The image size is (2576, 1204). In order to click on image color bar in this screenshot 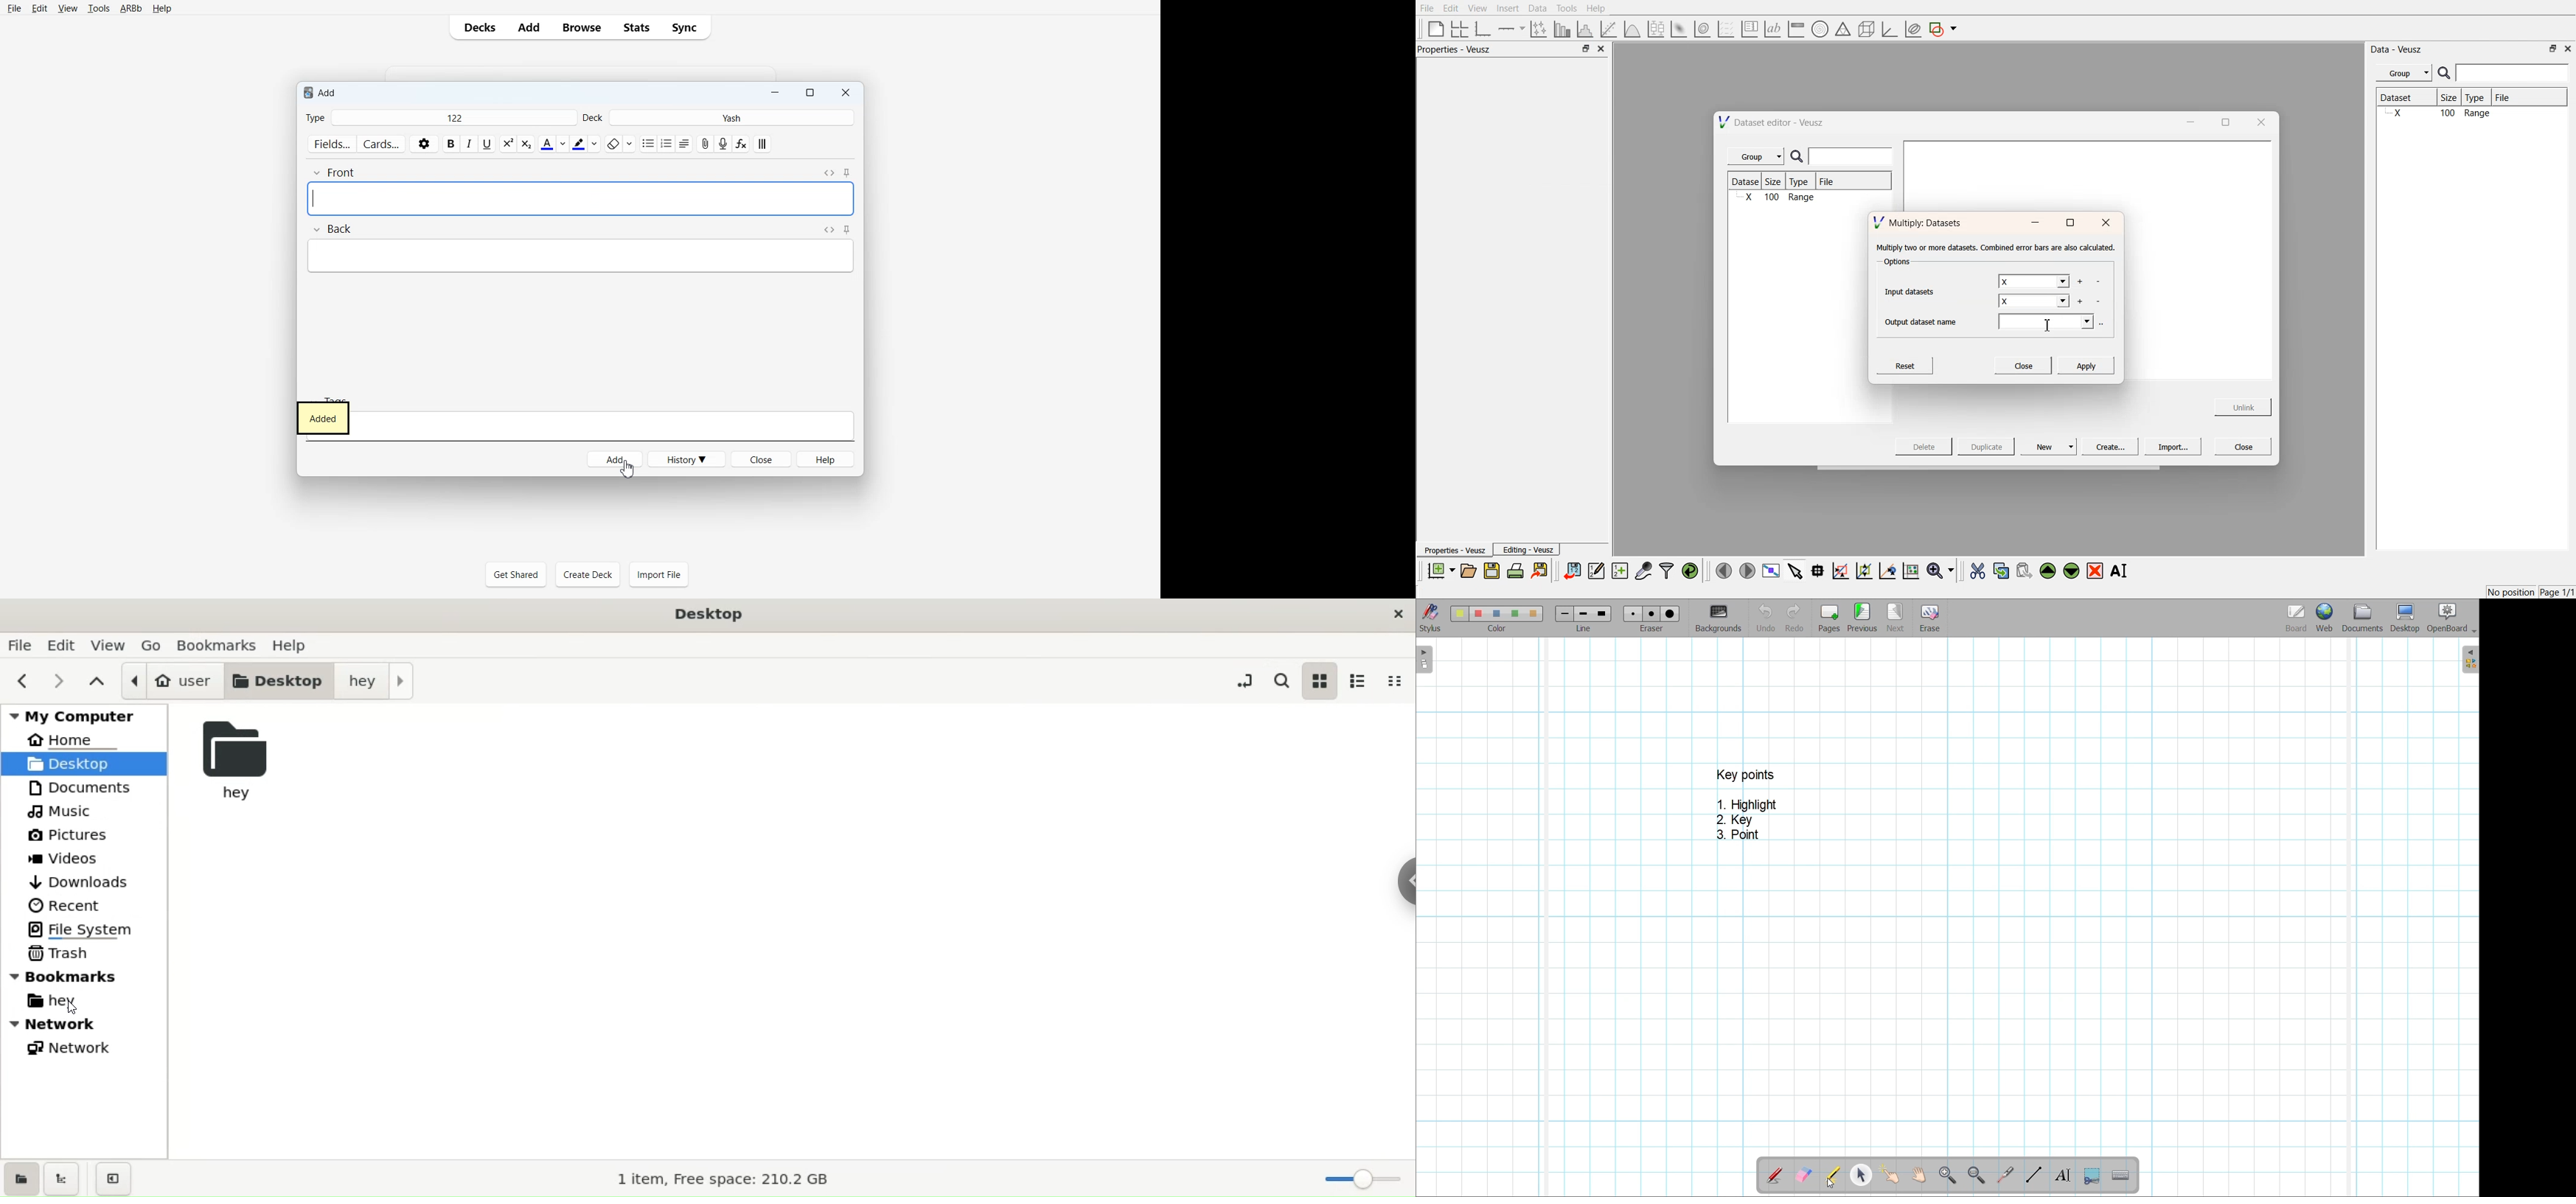, I will do `click(1796, 30)`.